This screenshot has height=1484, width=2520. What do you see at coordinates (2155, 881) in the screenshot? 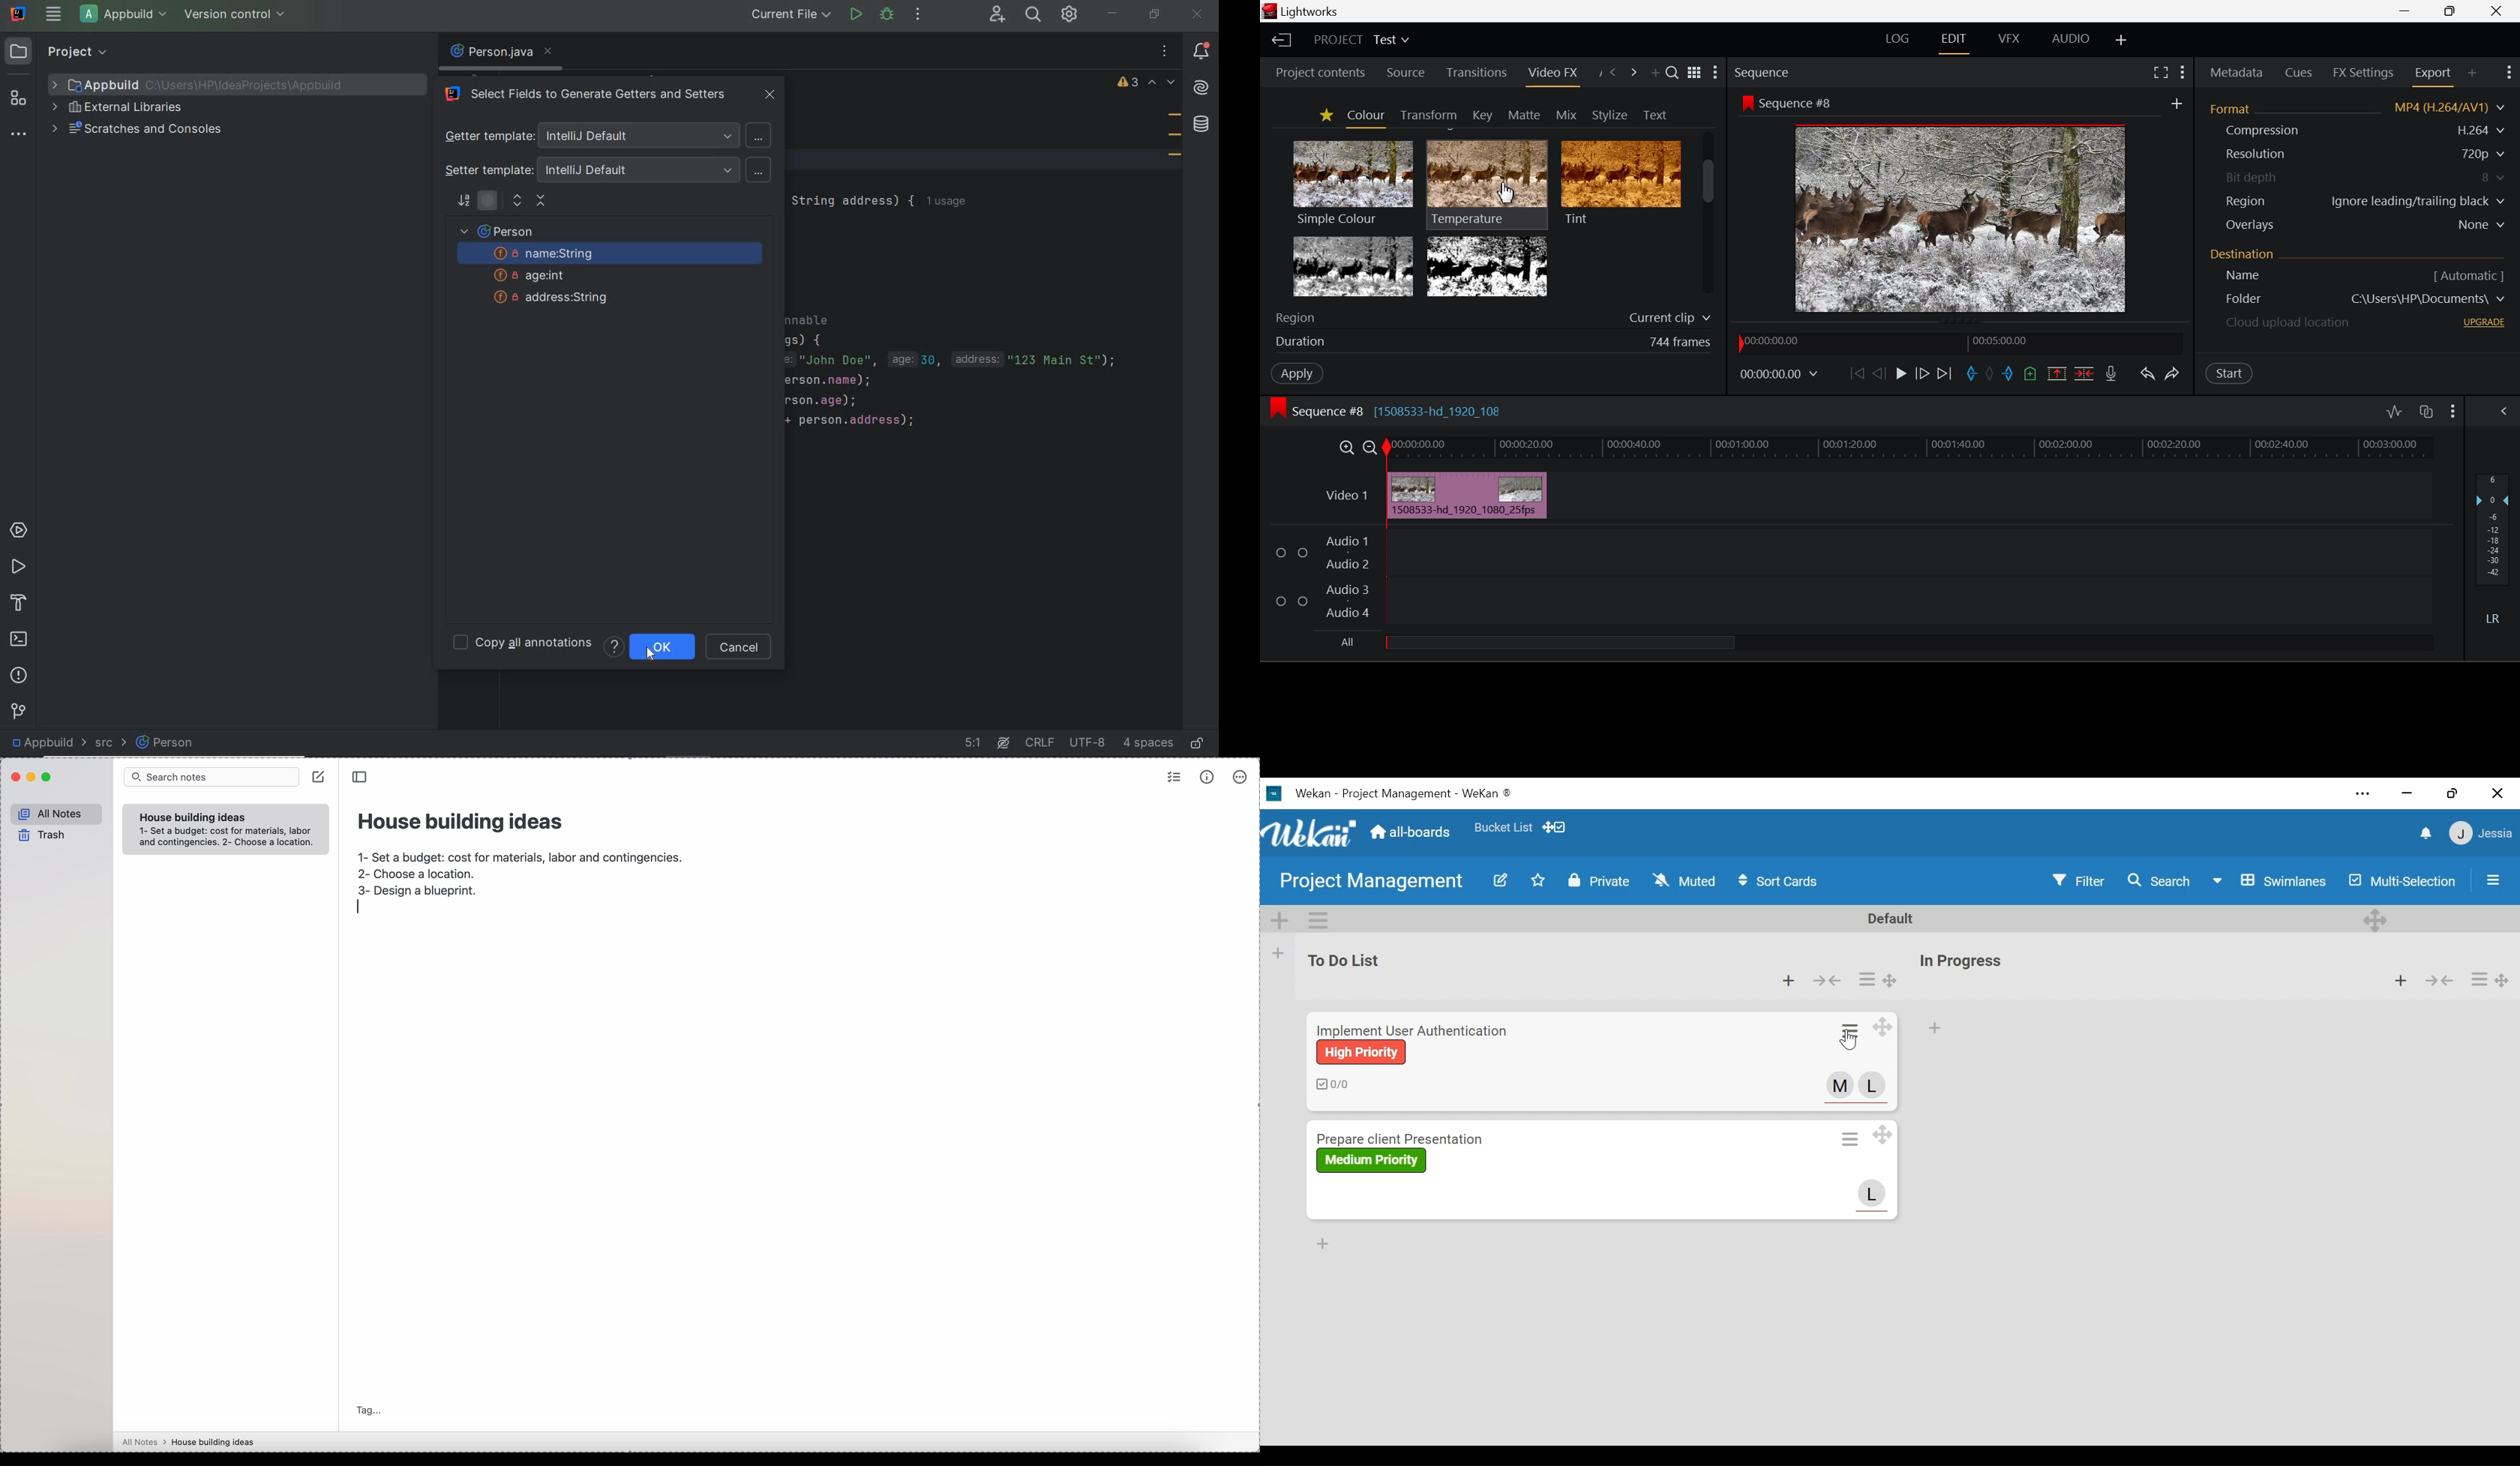
I see `Search` at bounding box center [2155, 881].